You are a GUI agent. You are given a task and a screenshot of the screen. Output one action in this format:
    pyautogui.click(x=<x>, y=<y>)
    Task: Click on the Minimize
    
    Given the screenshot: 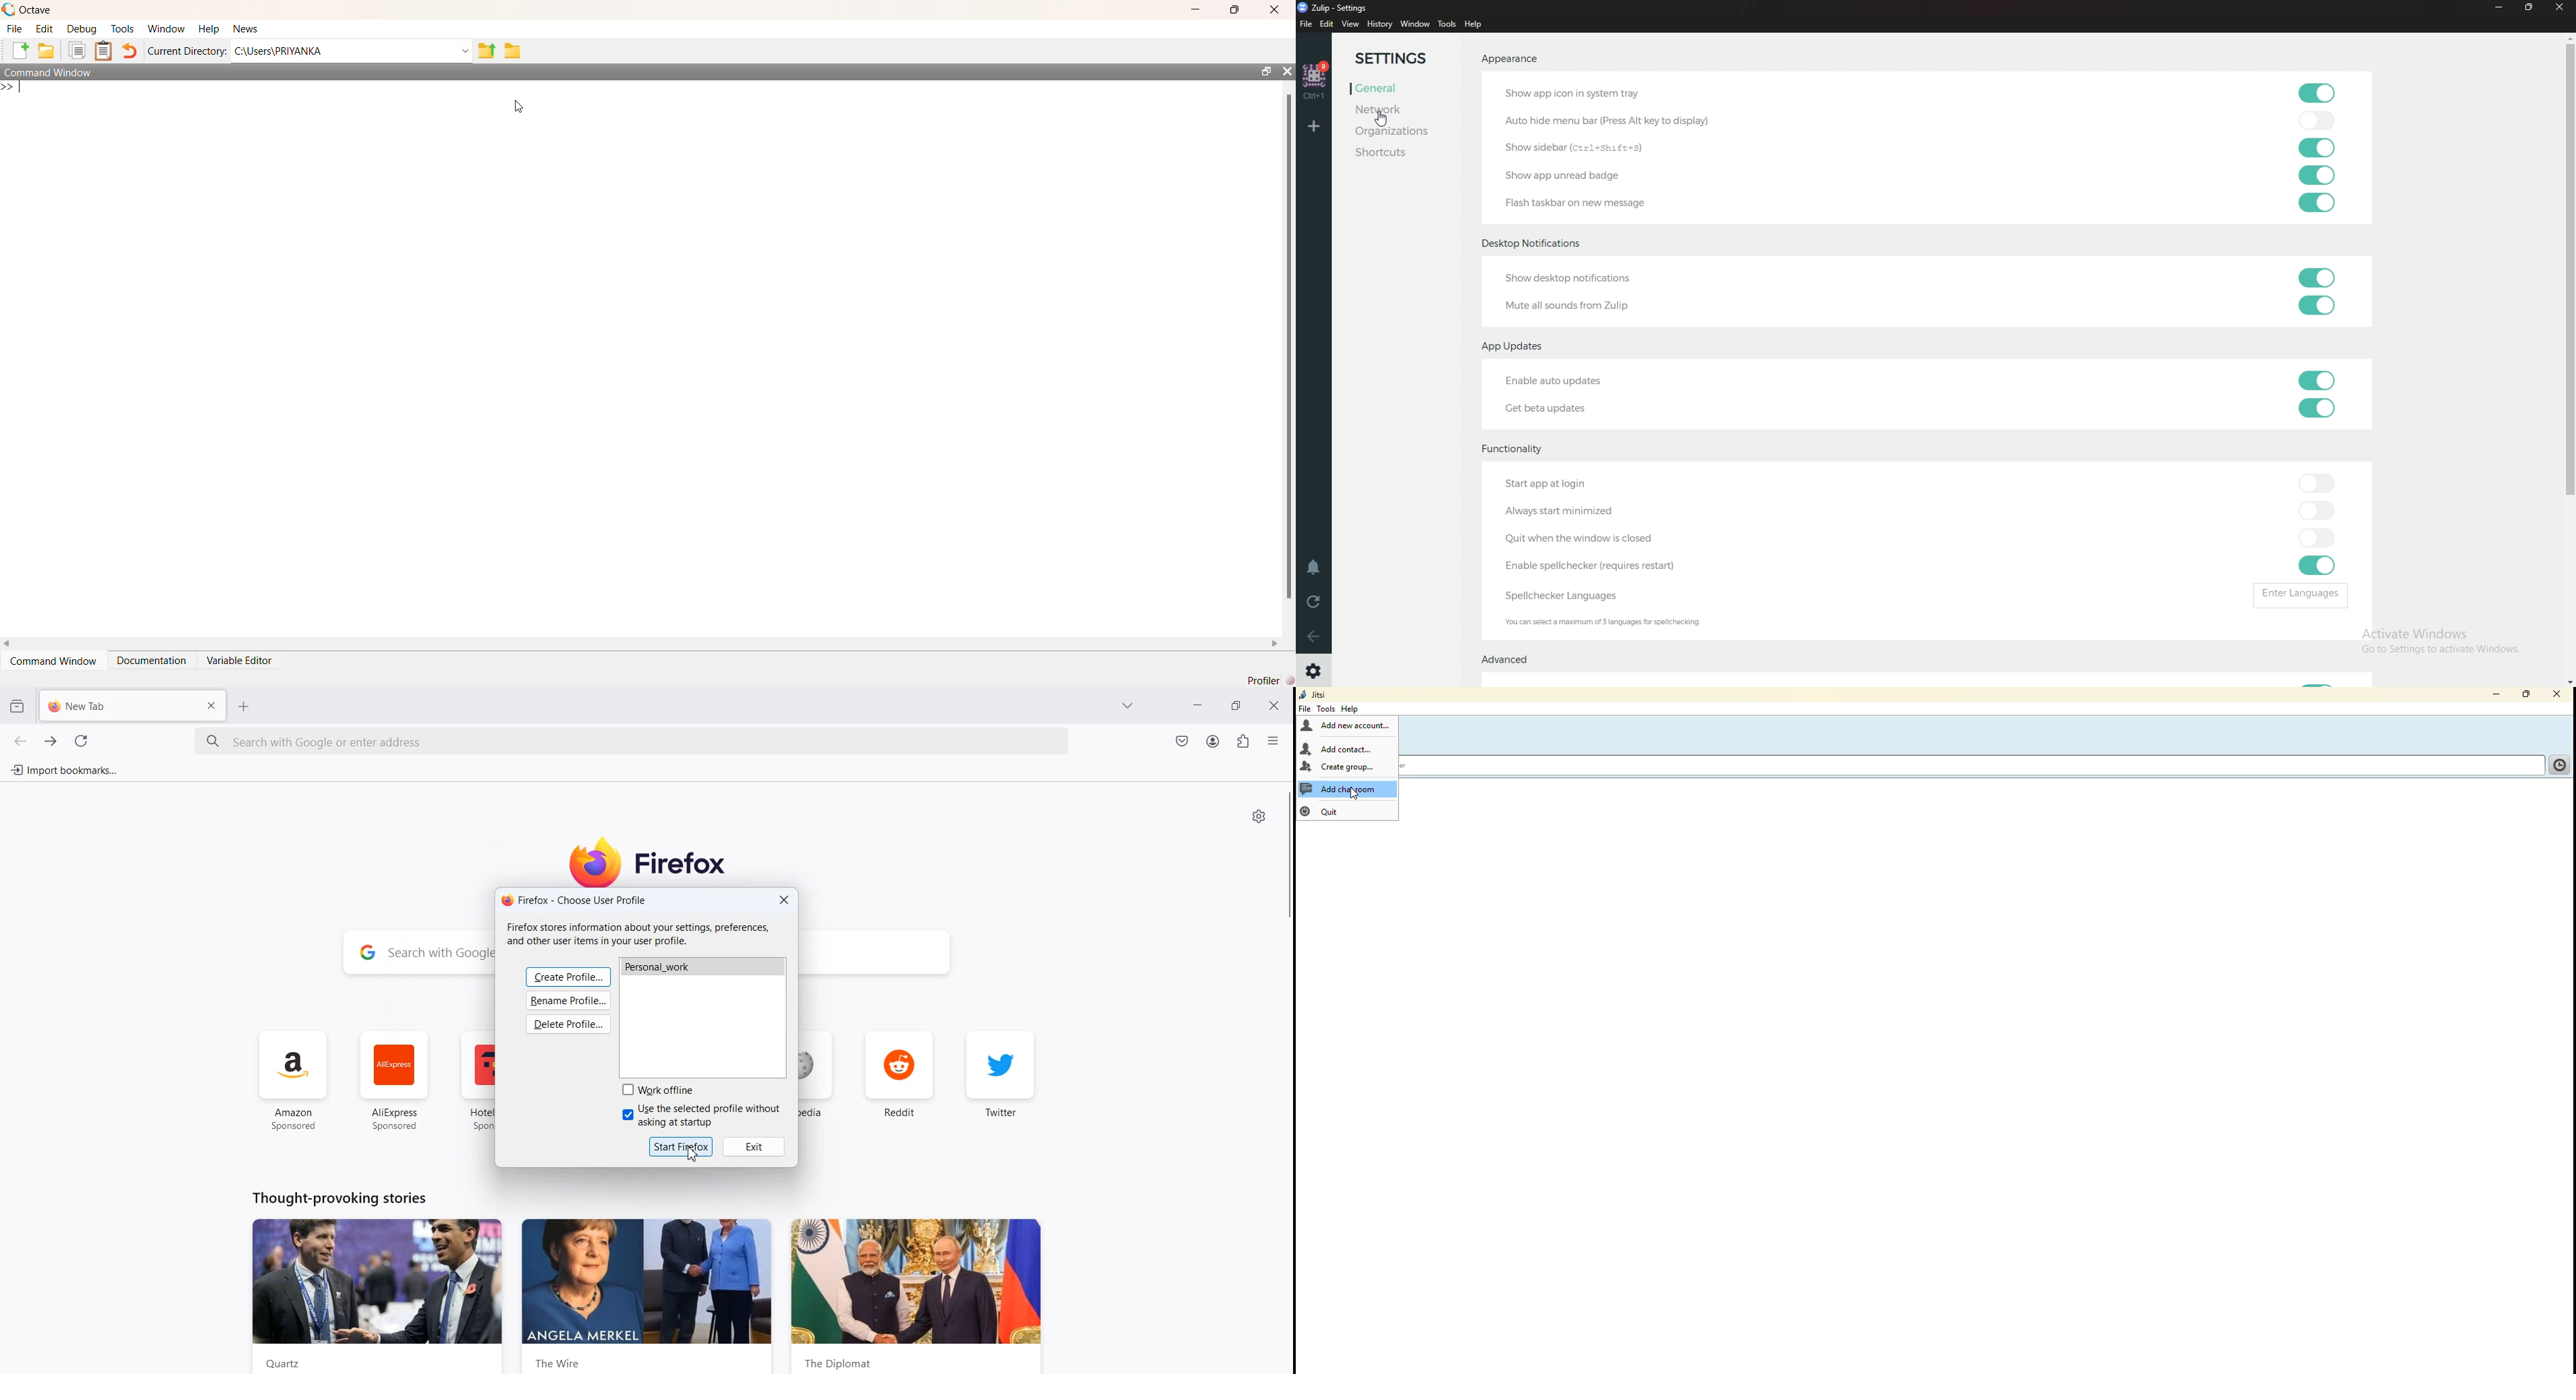 What is the action you would take?
    pyautogui.click(x=2499, y=8)
    